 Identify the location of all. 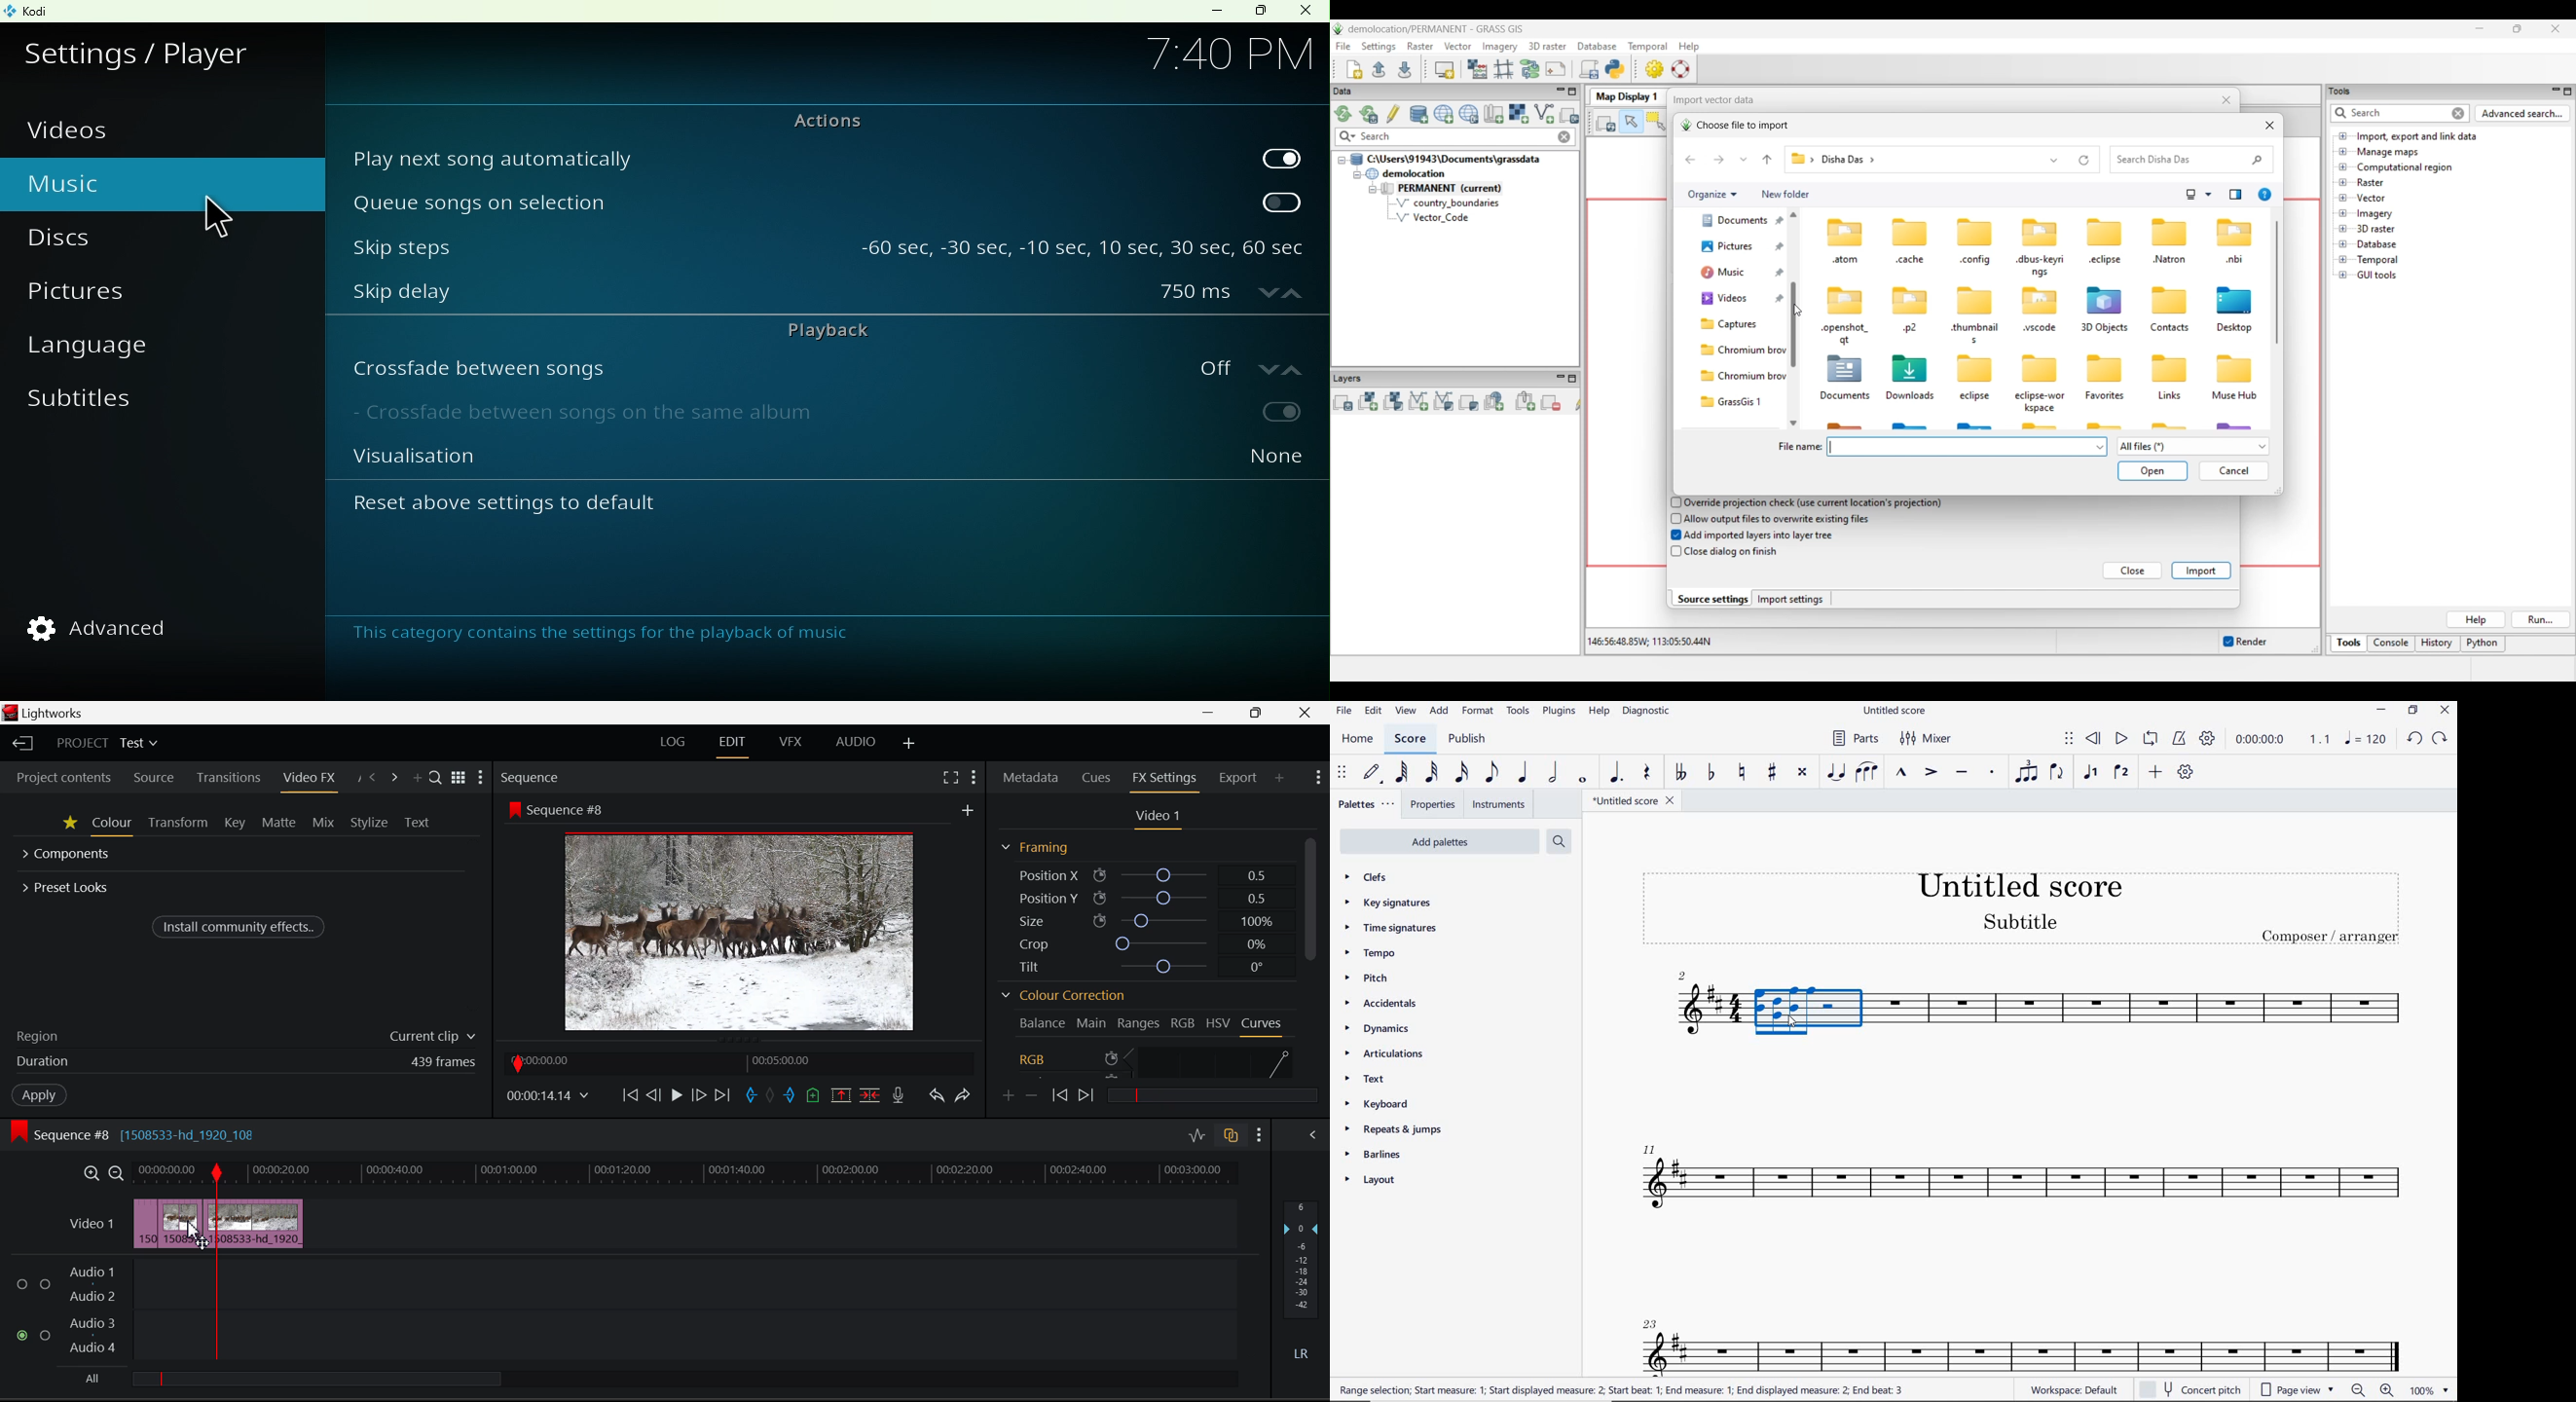
(367, 1381).